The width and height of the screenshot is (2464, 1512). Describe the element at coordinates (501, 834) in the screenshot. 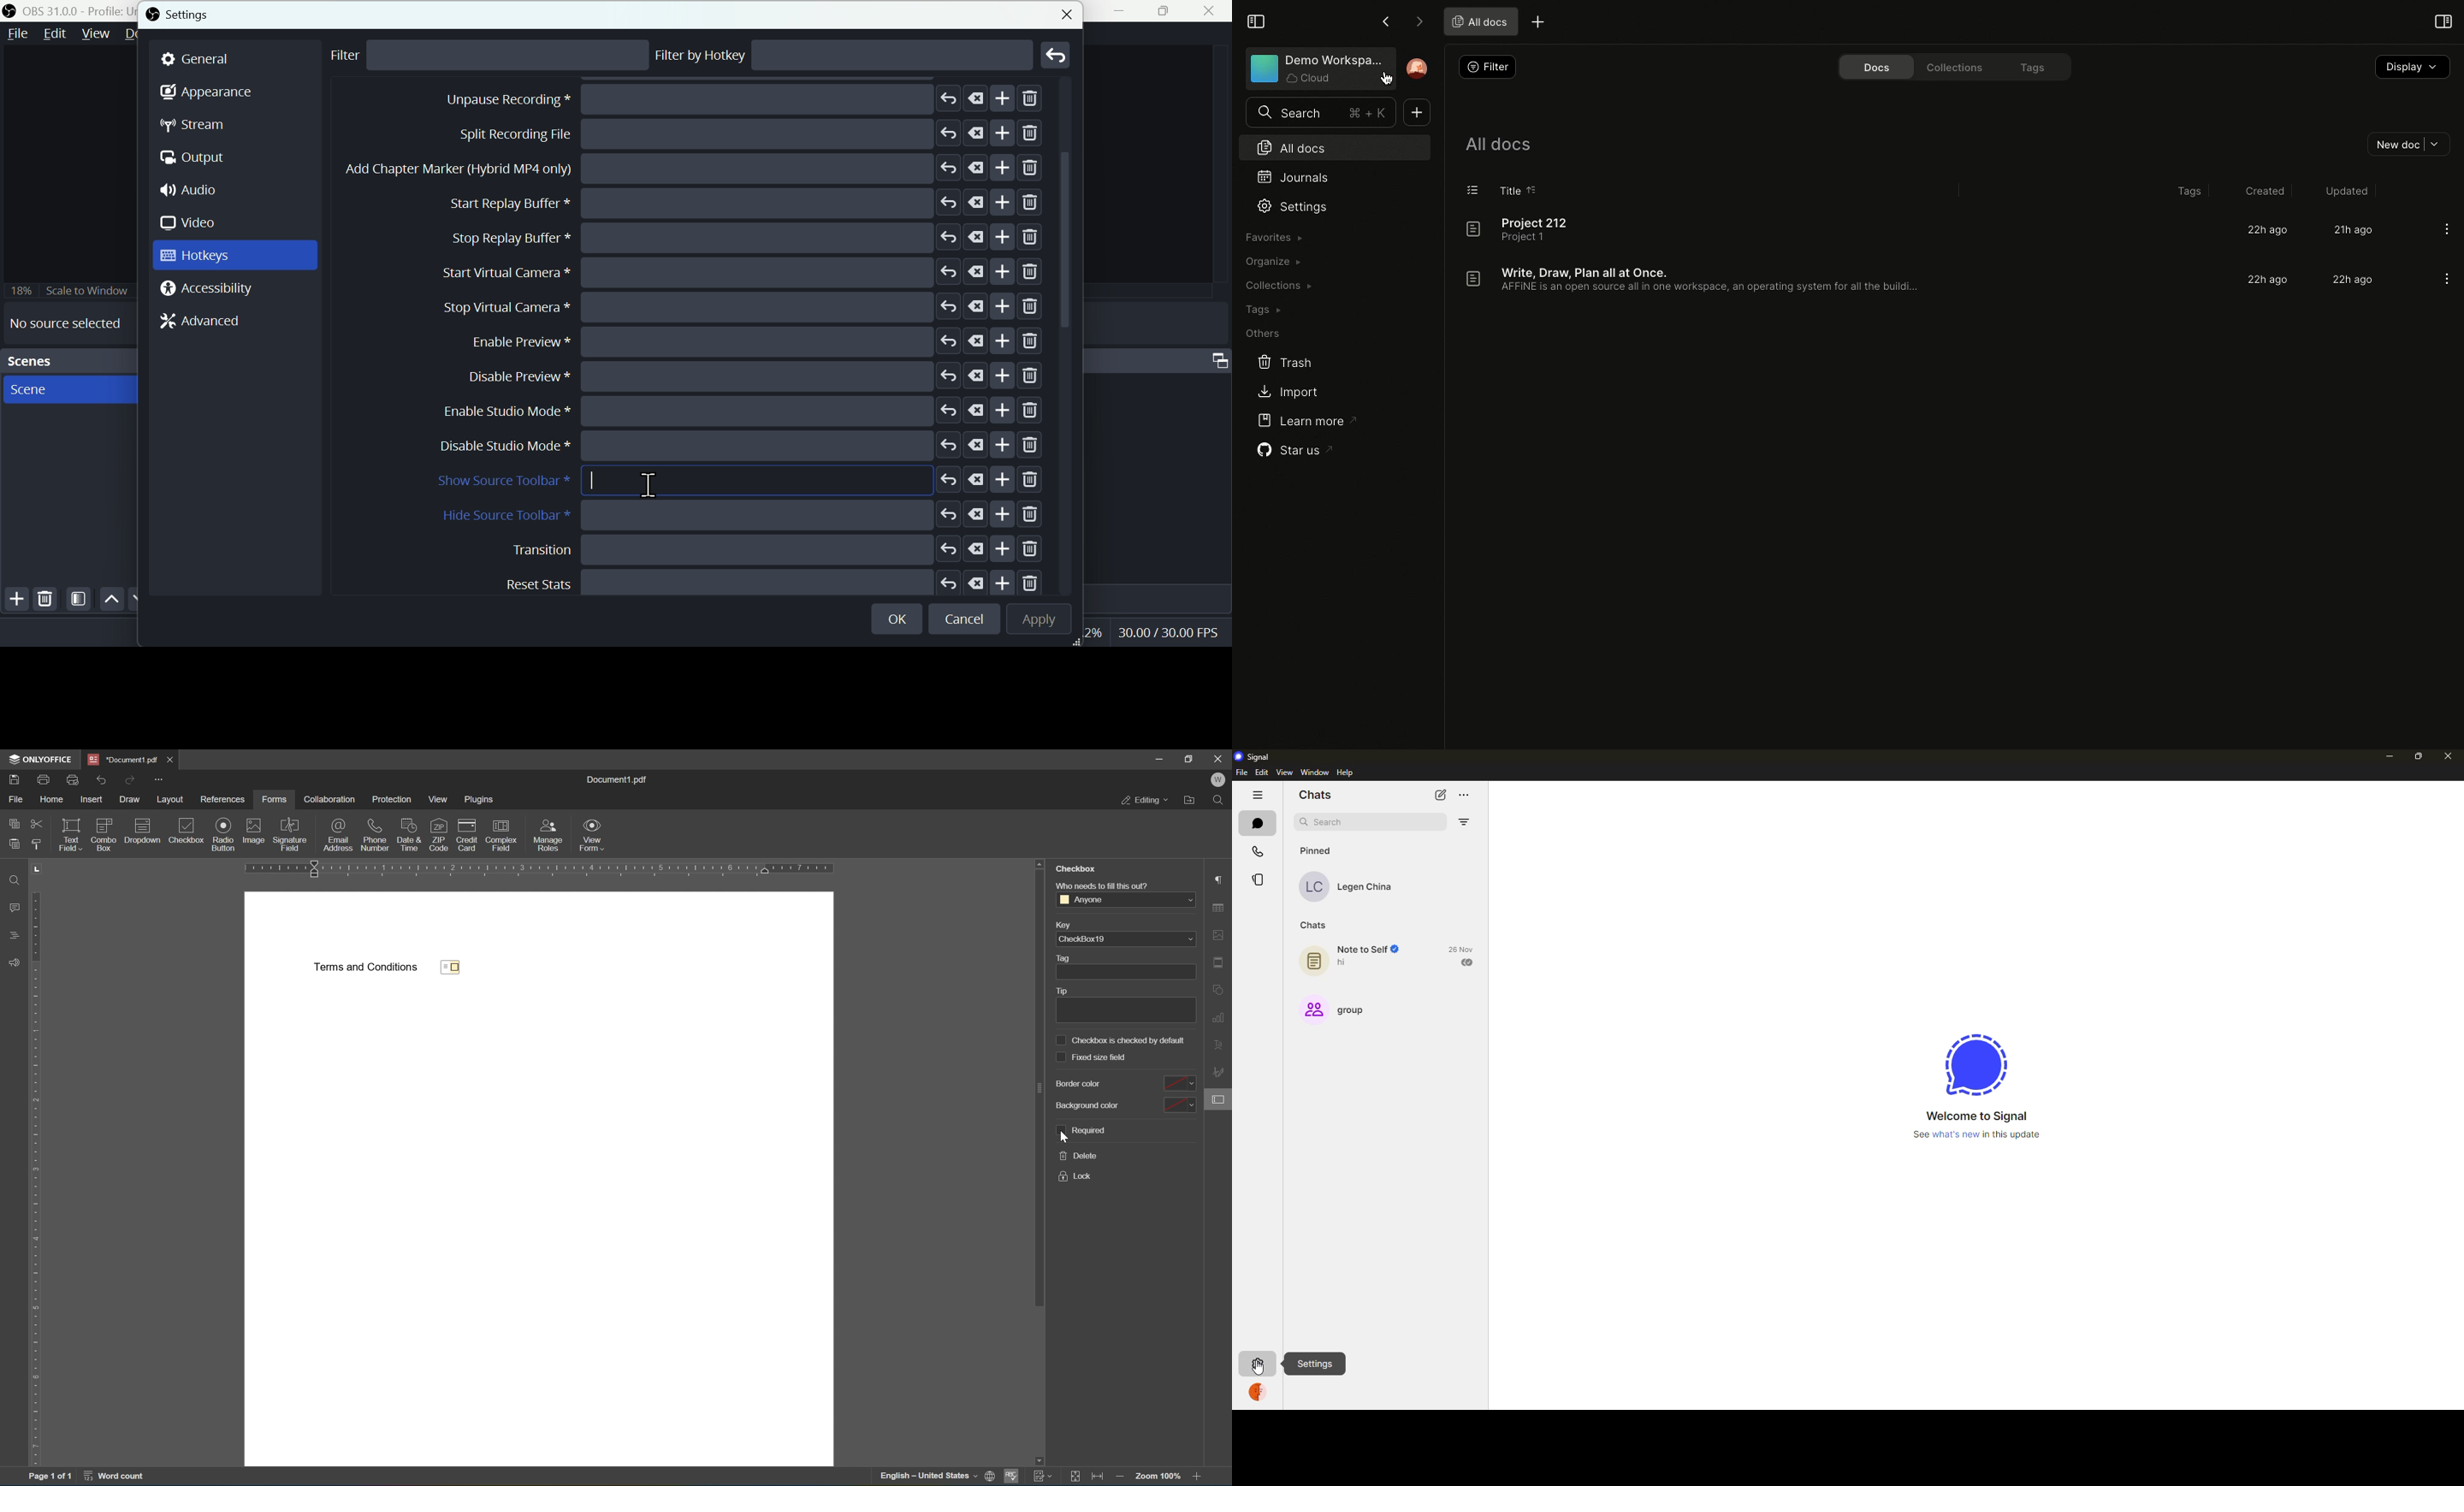

I see `complex field` at that location.